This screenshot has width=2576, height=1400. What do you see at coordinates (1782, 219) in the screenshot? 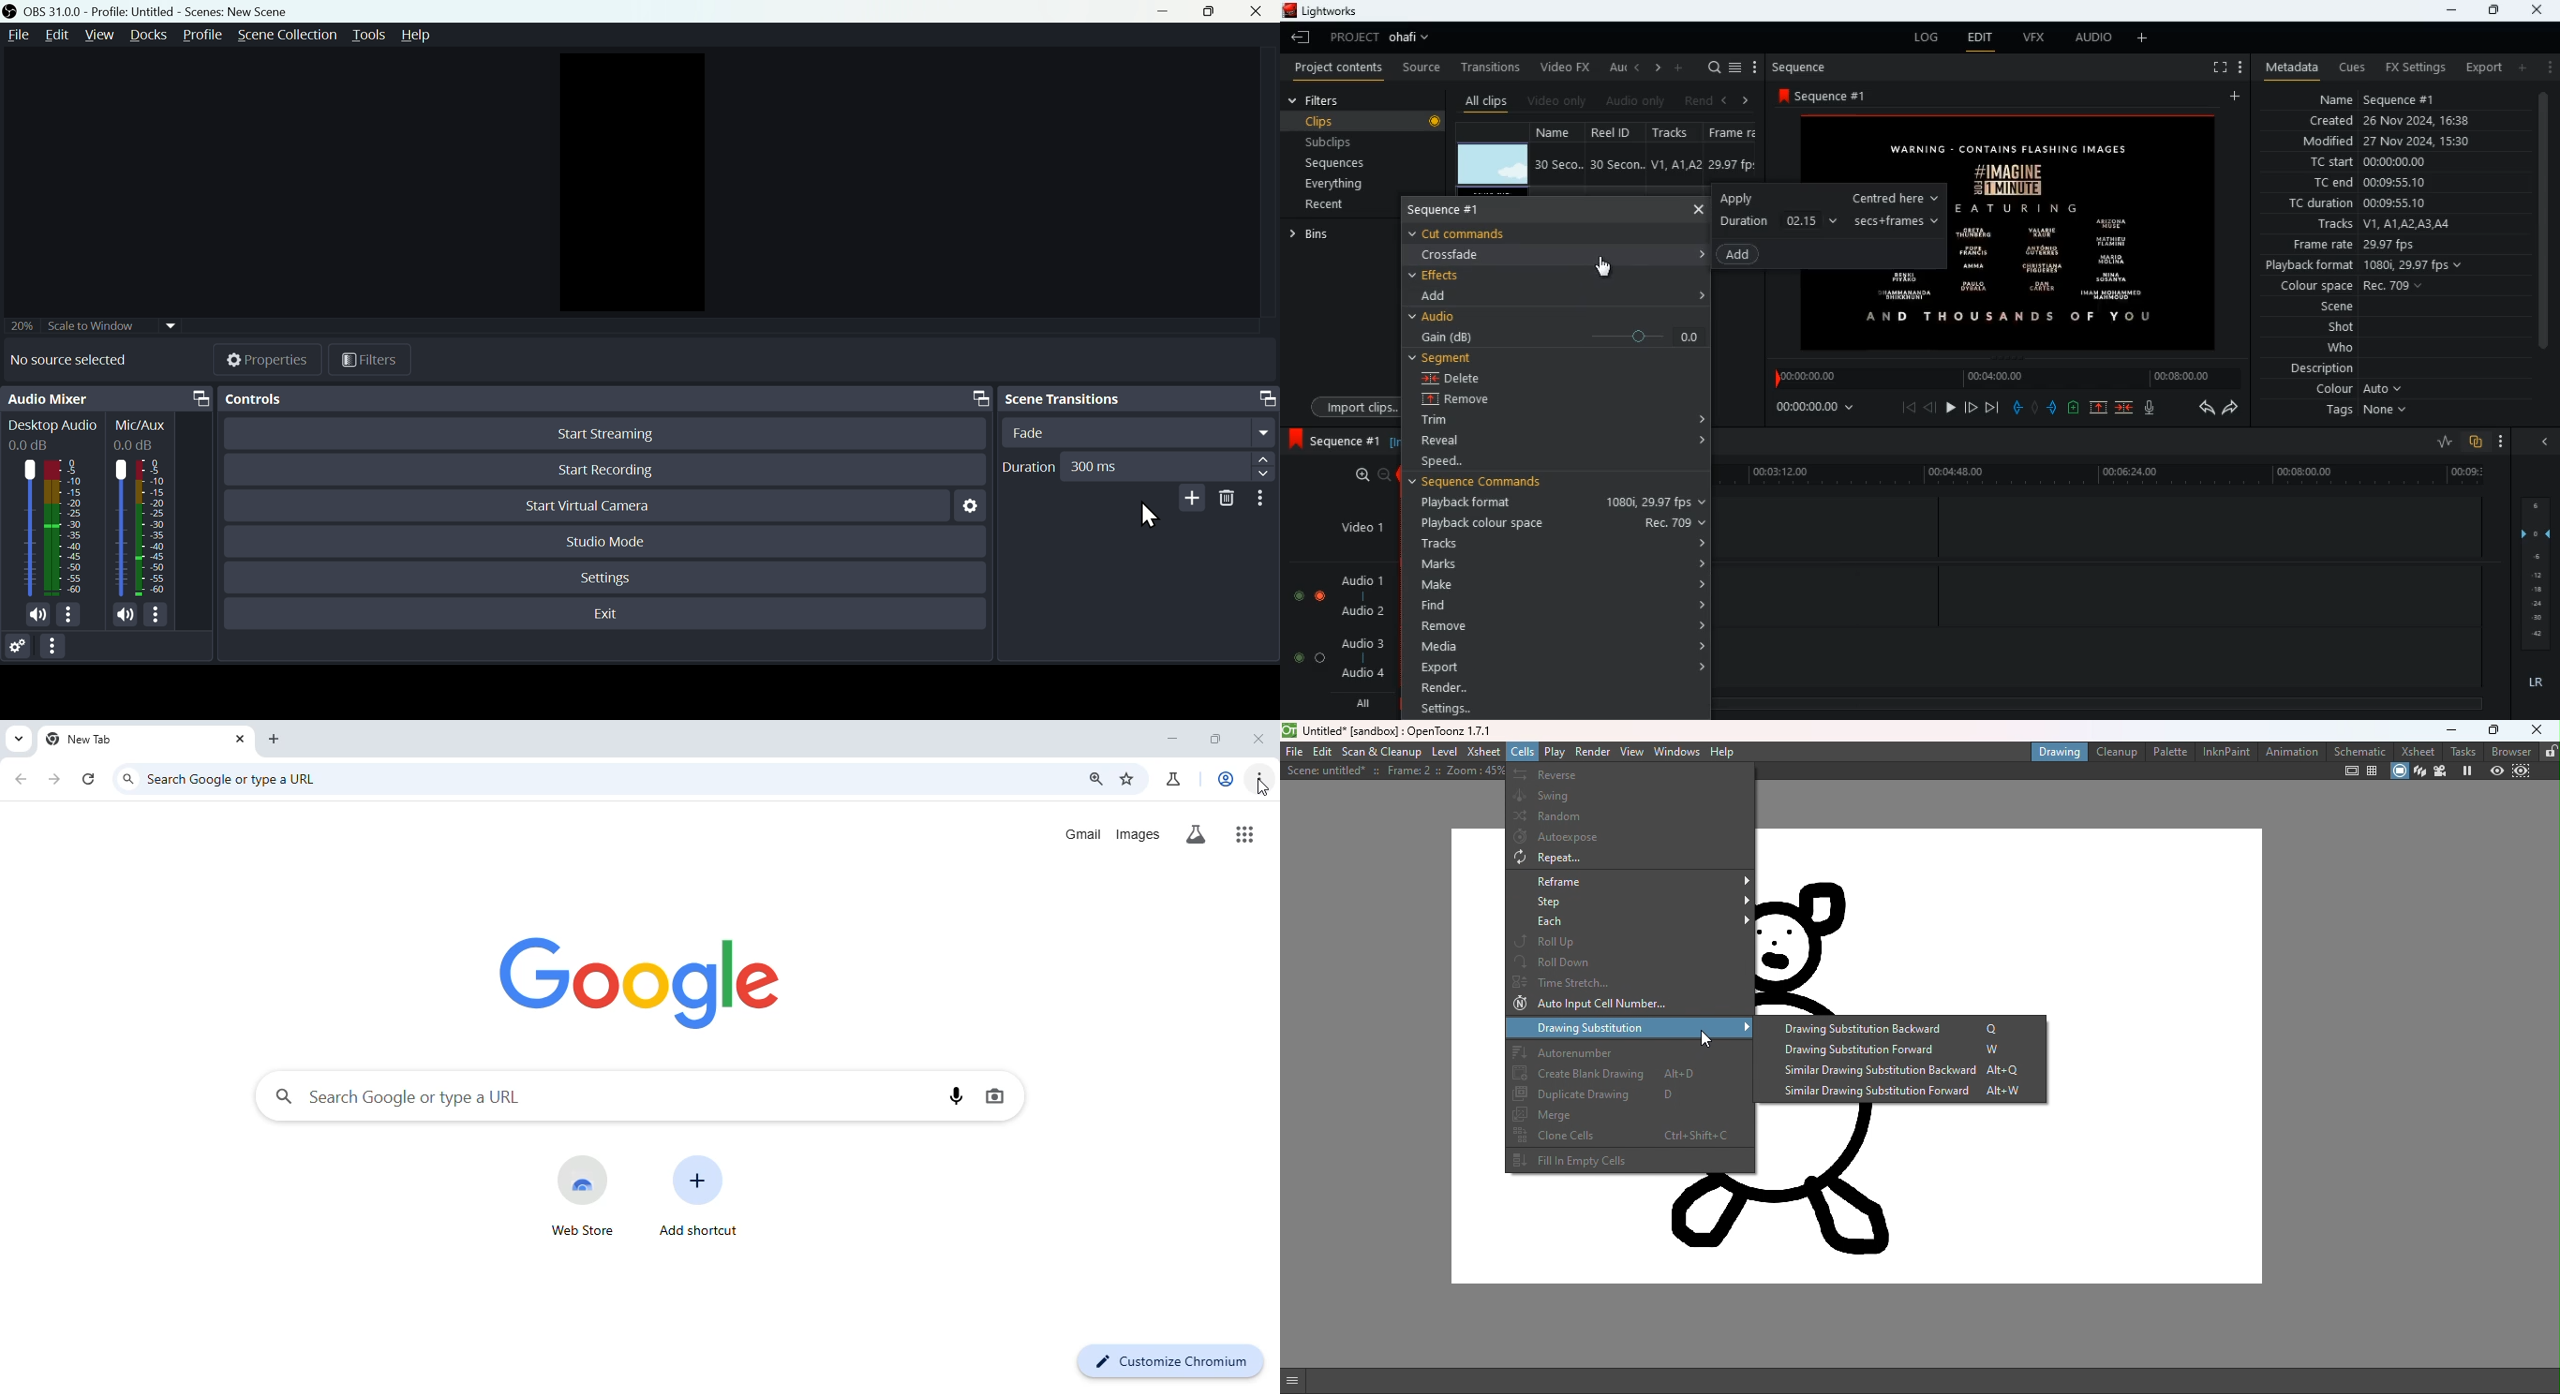
I see `duration` at bounding box center [1782, 219].